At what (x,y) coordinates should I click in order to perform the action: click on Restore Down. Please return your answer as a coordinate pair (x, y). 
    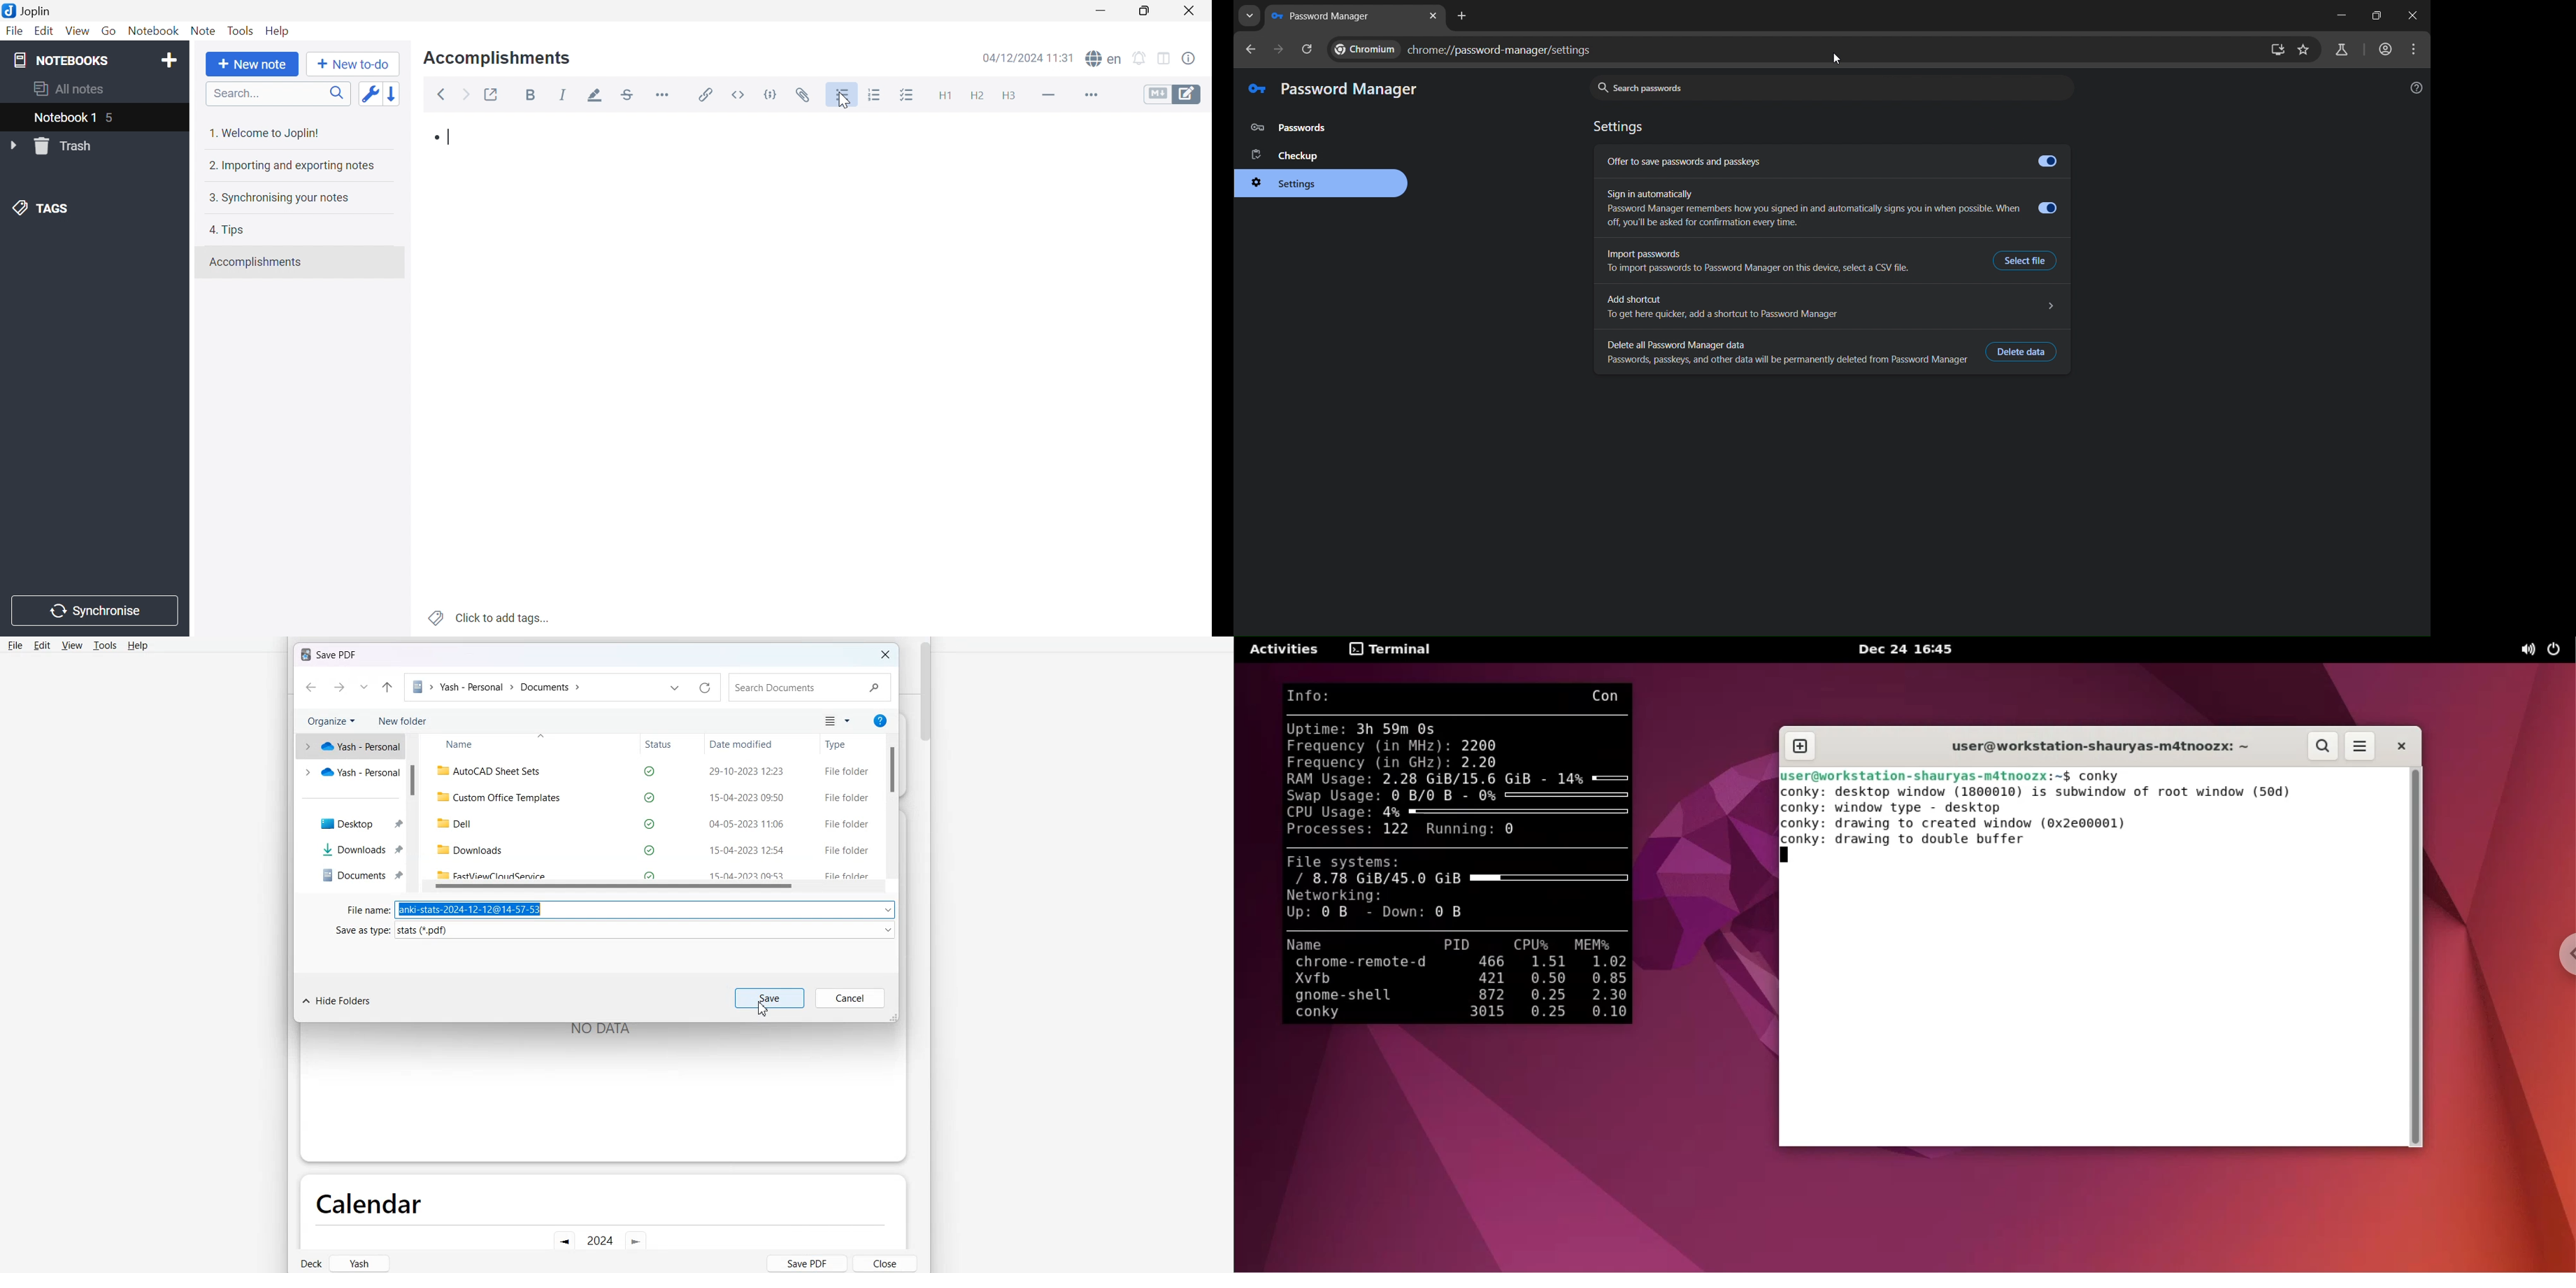
    Looking at the image, I should click on (1145, 11).